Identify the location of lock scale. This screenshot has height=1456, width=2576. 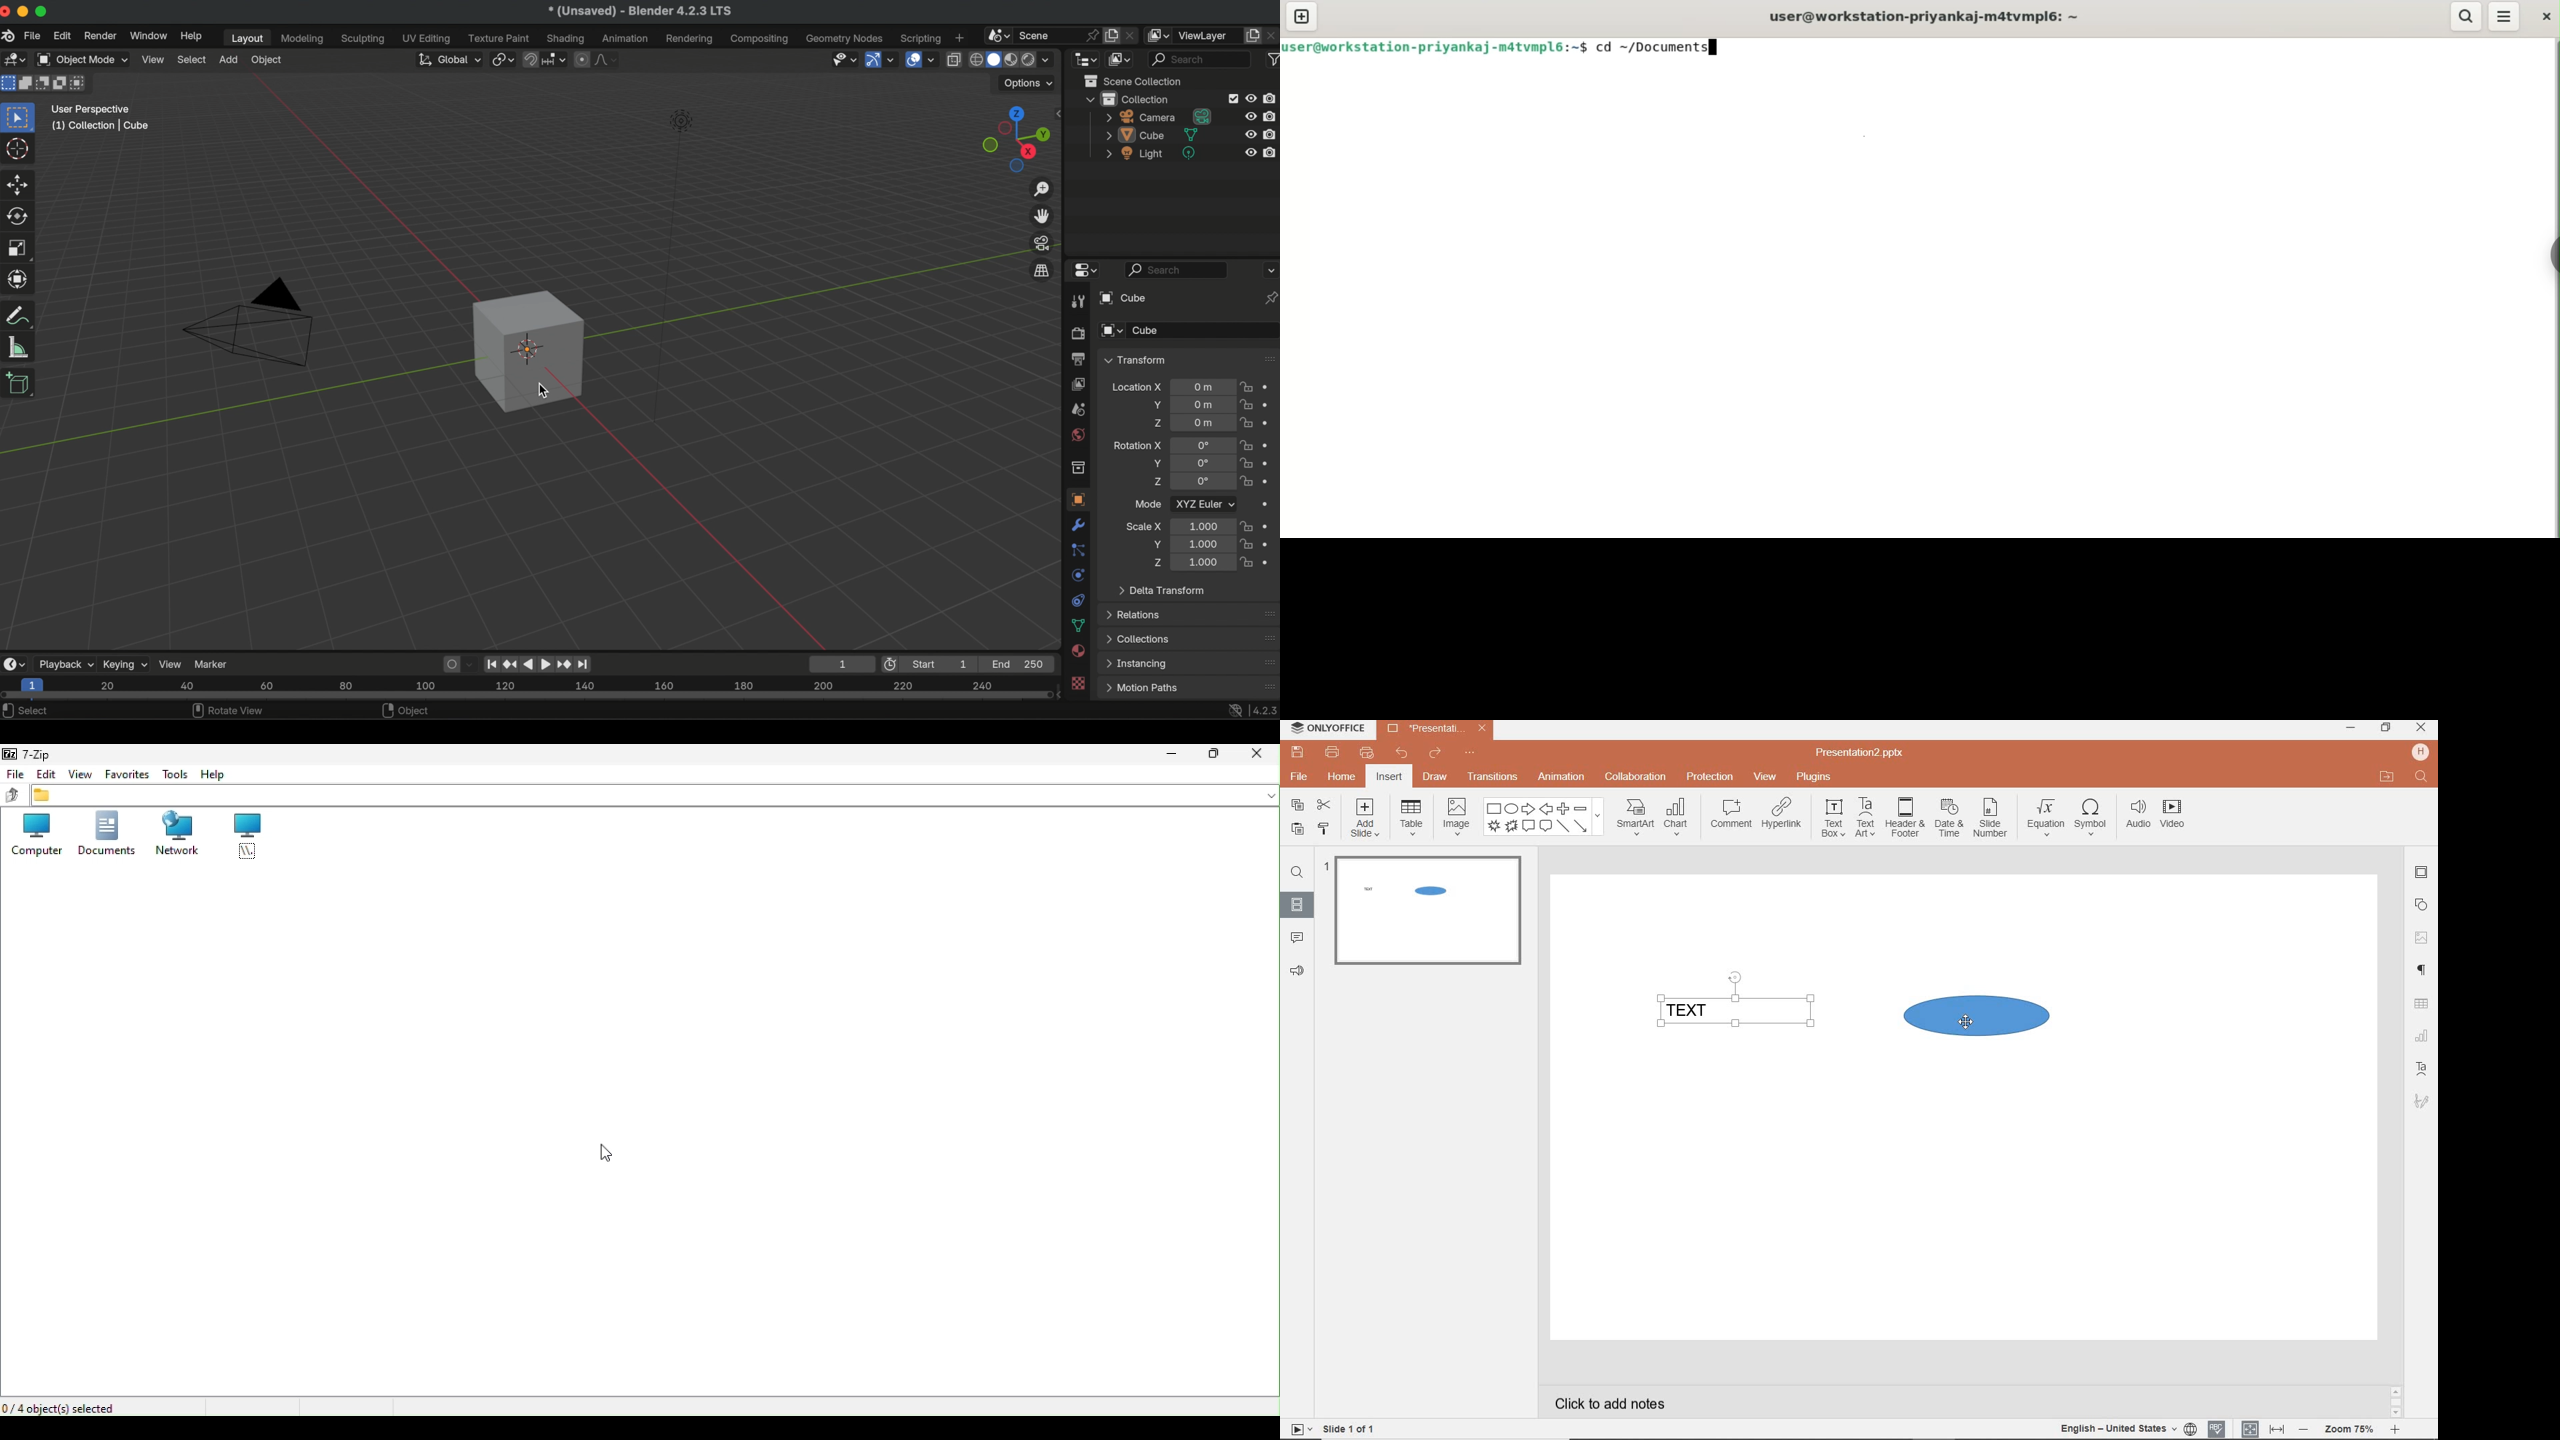
(1245, 526).